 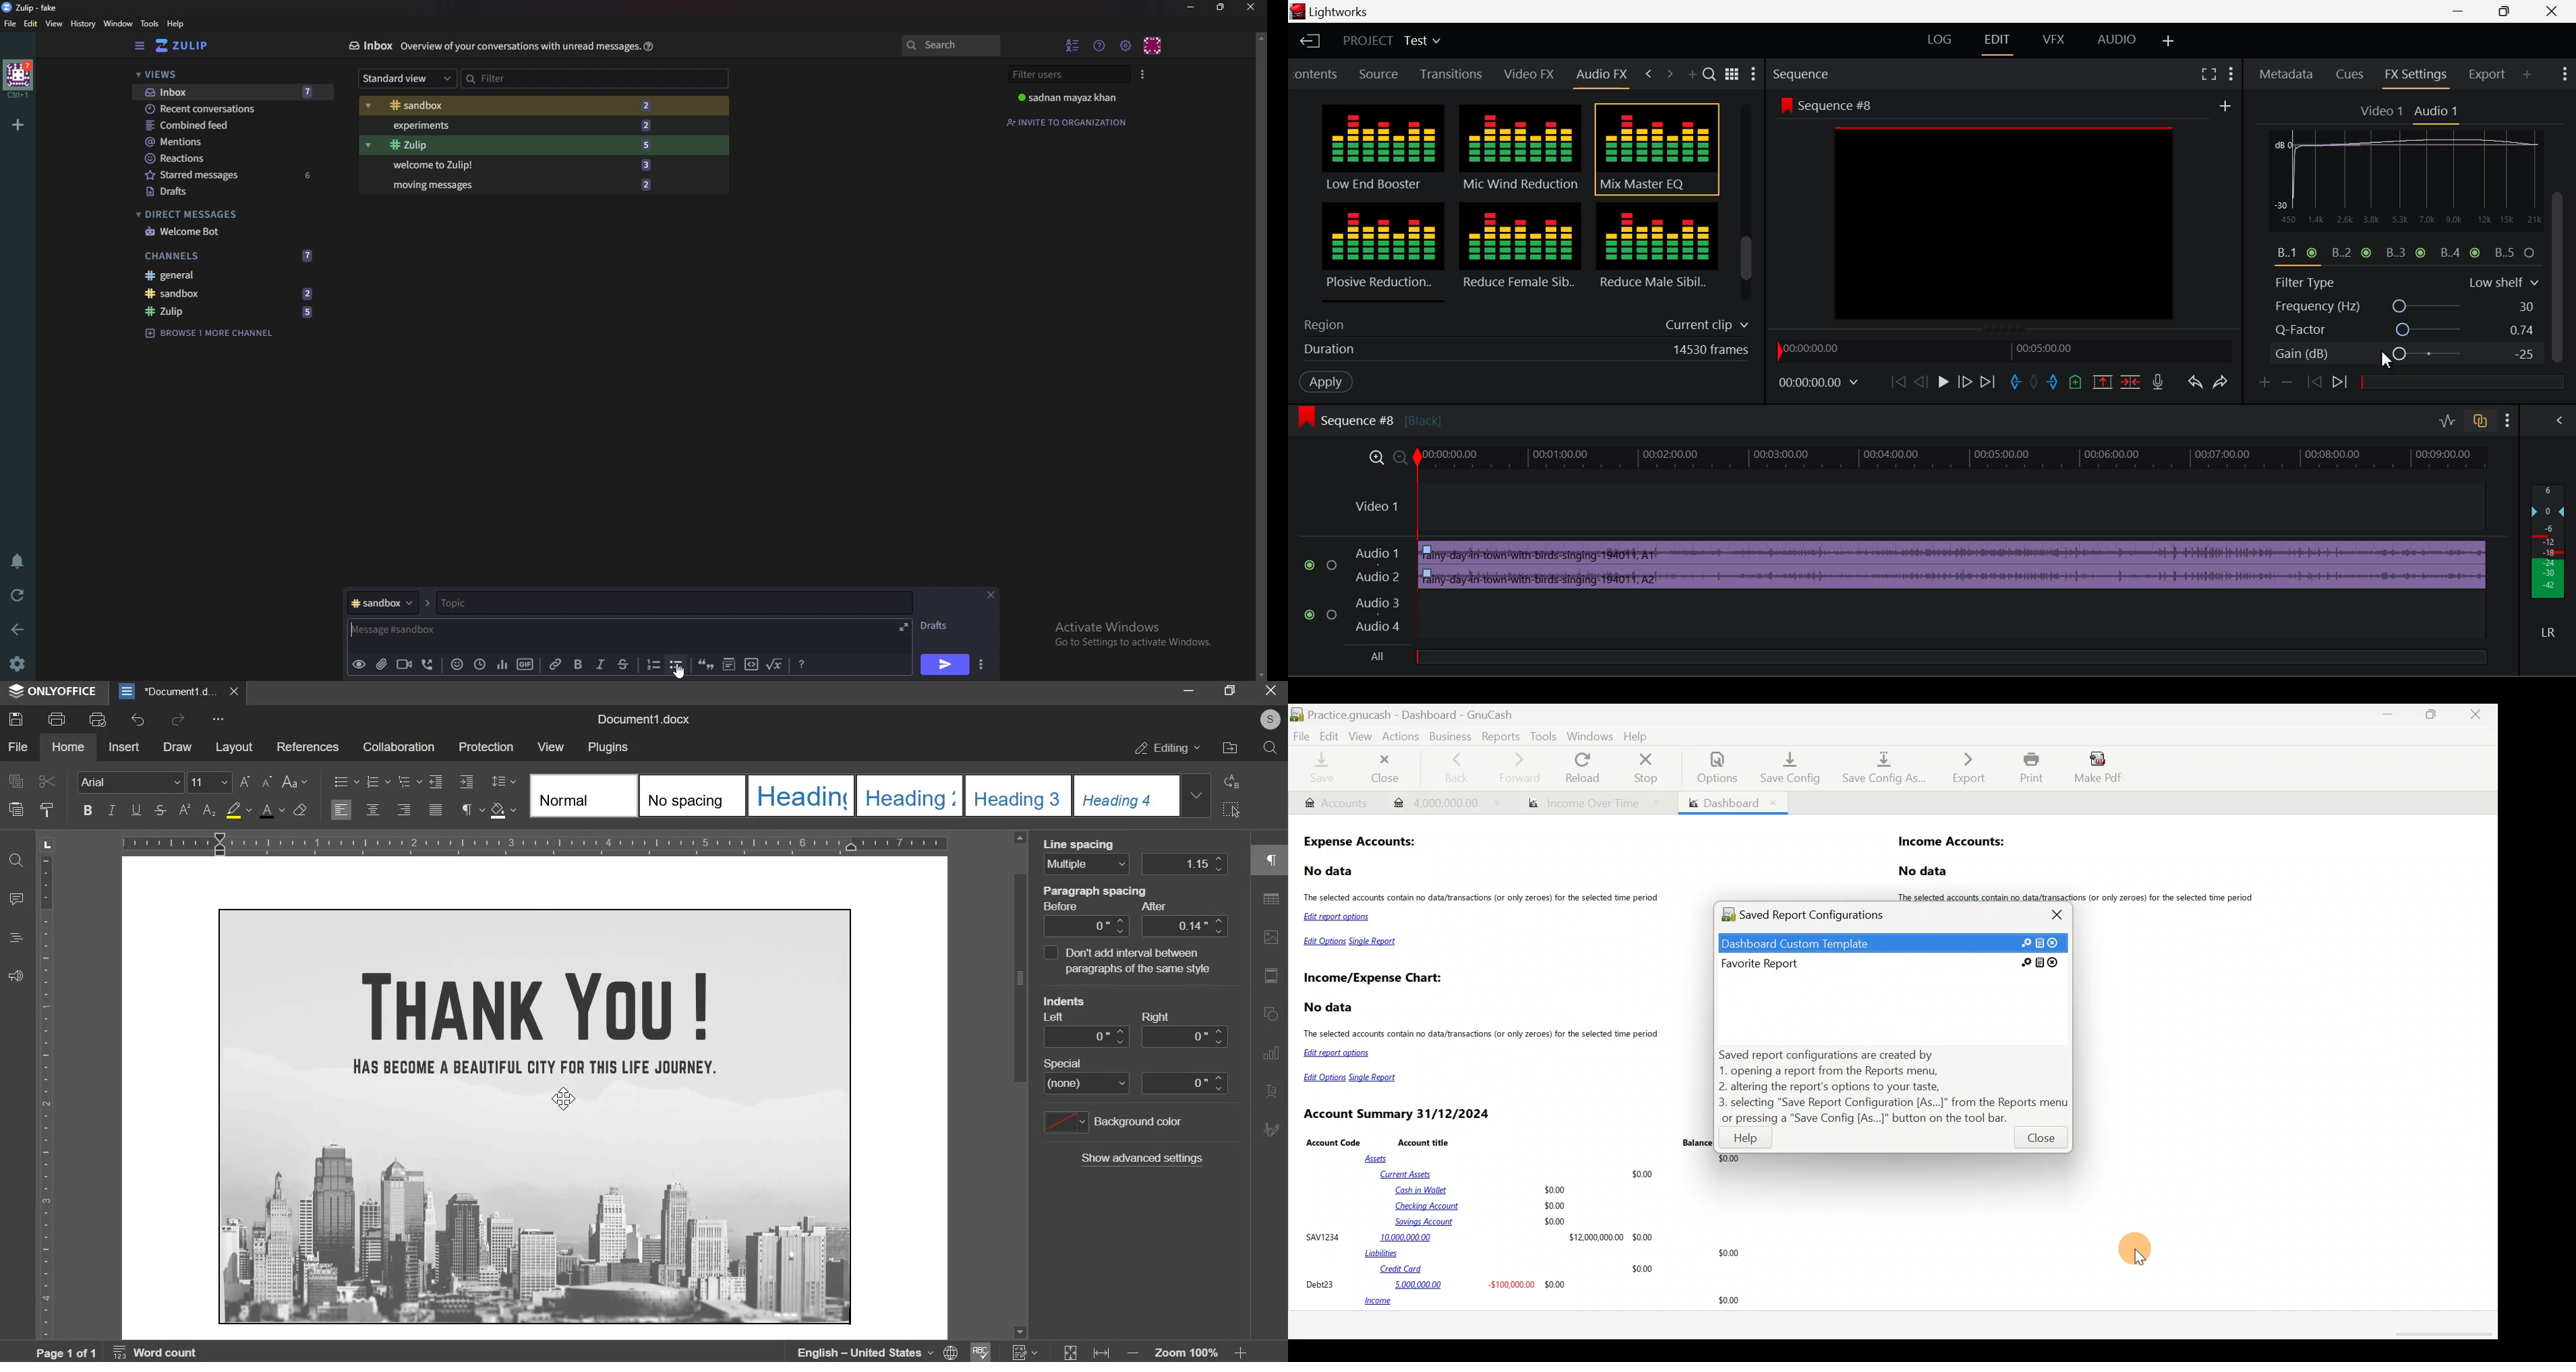 I want to click on font, so click(x=129, y=781).